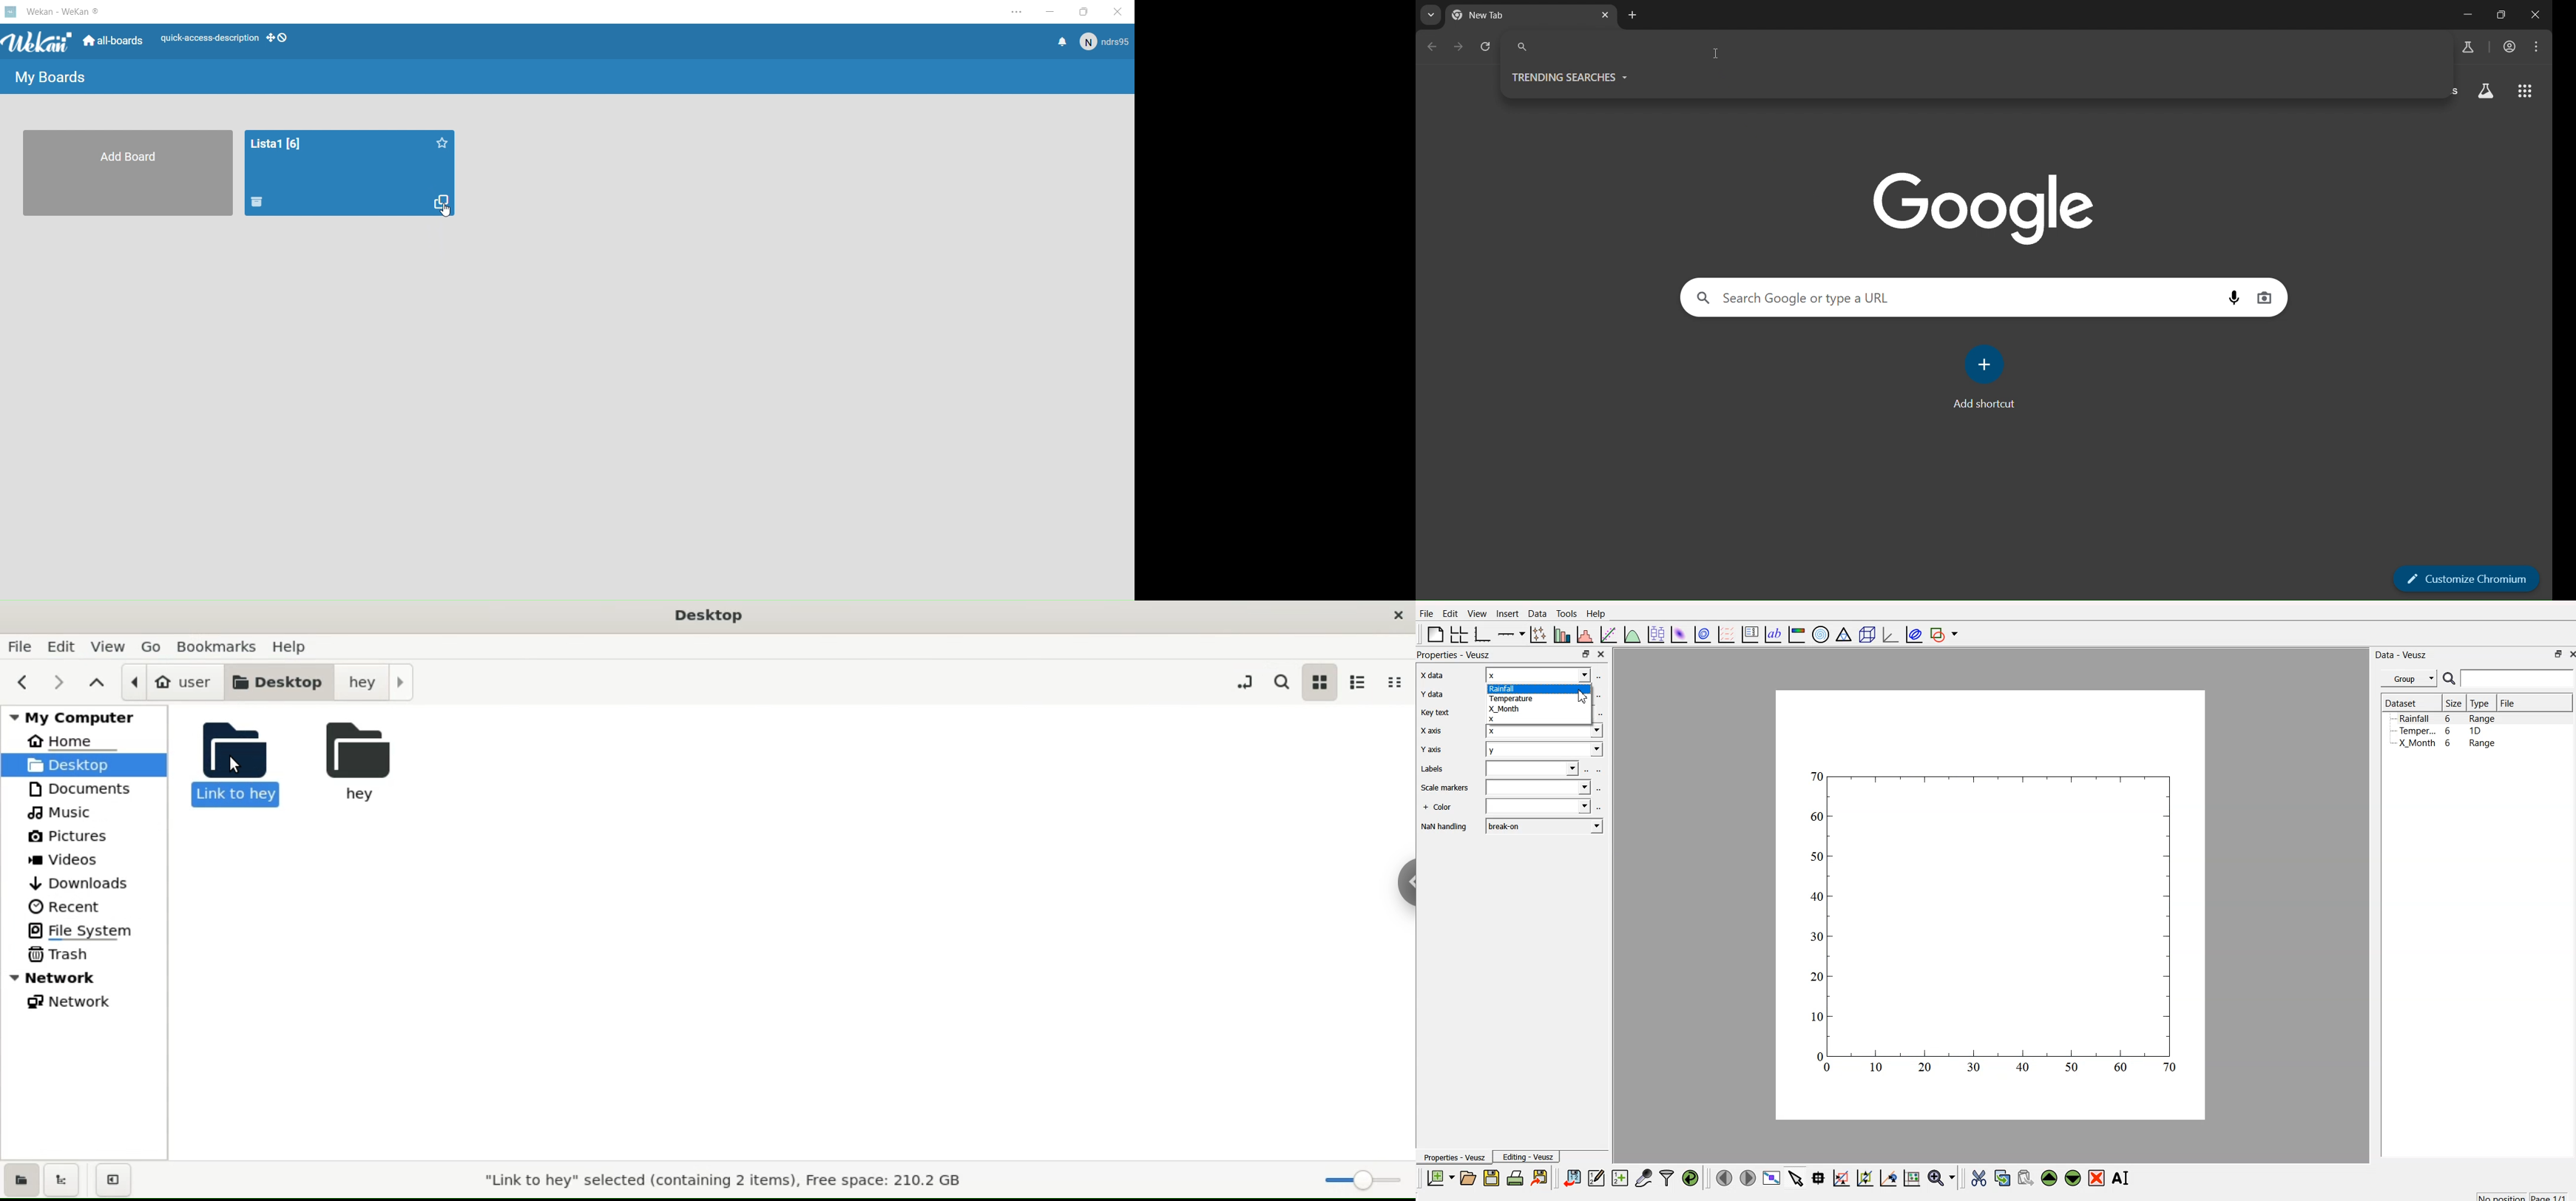  I want to click on zoom menu, so click(1942, 1177).